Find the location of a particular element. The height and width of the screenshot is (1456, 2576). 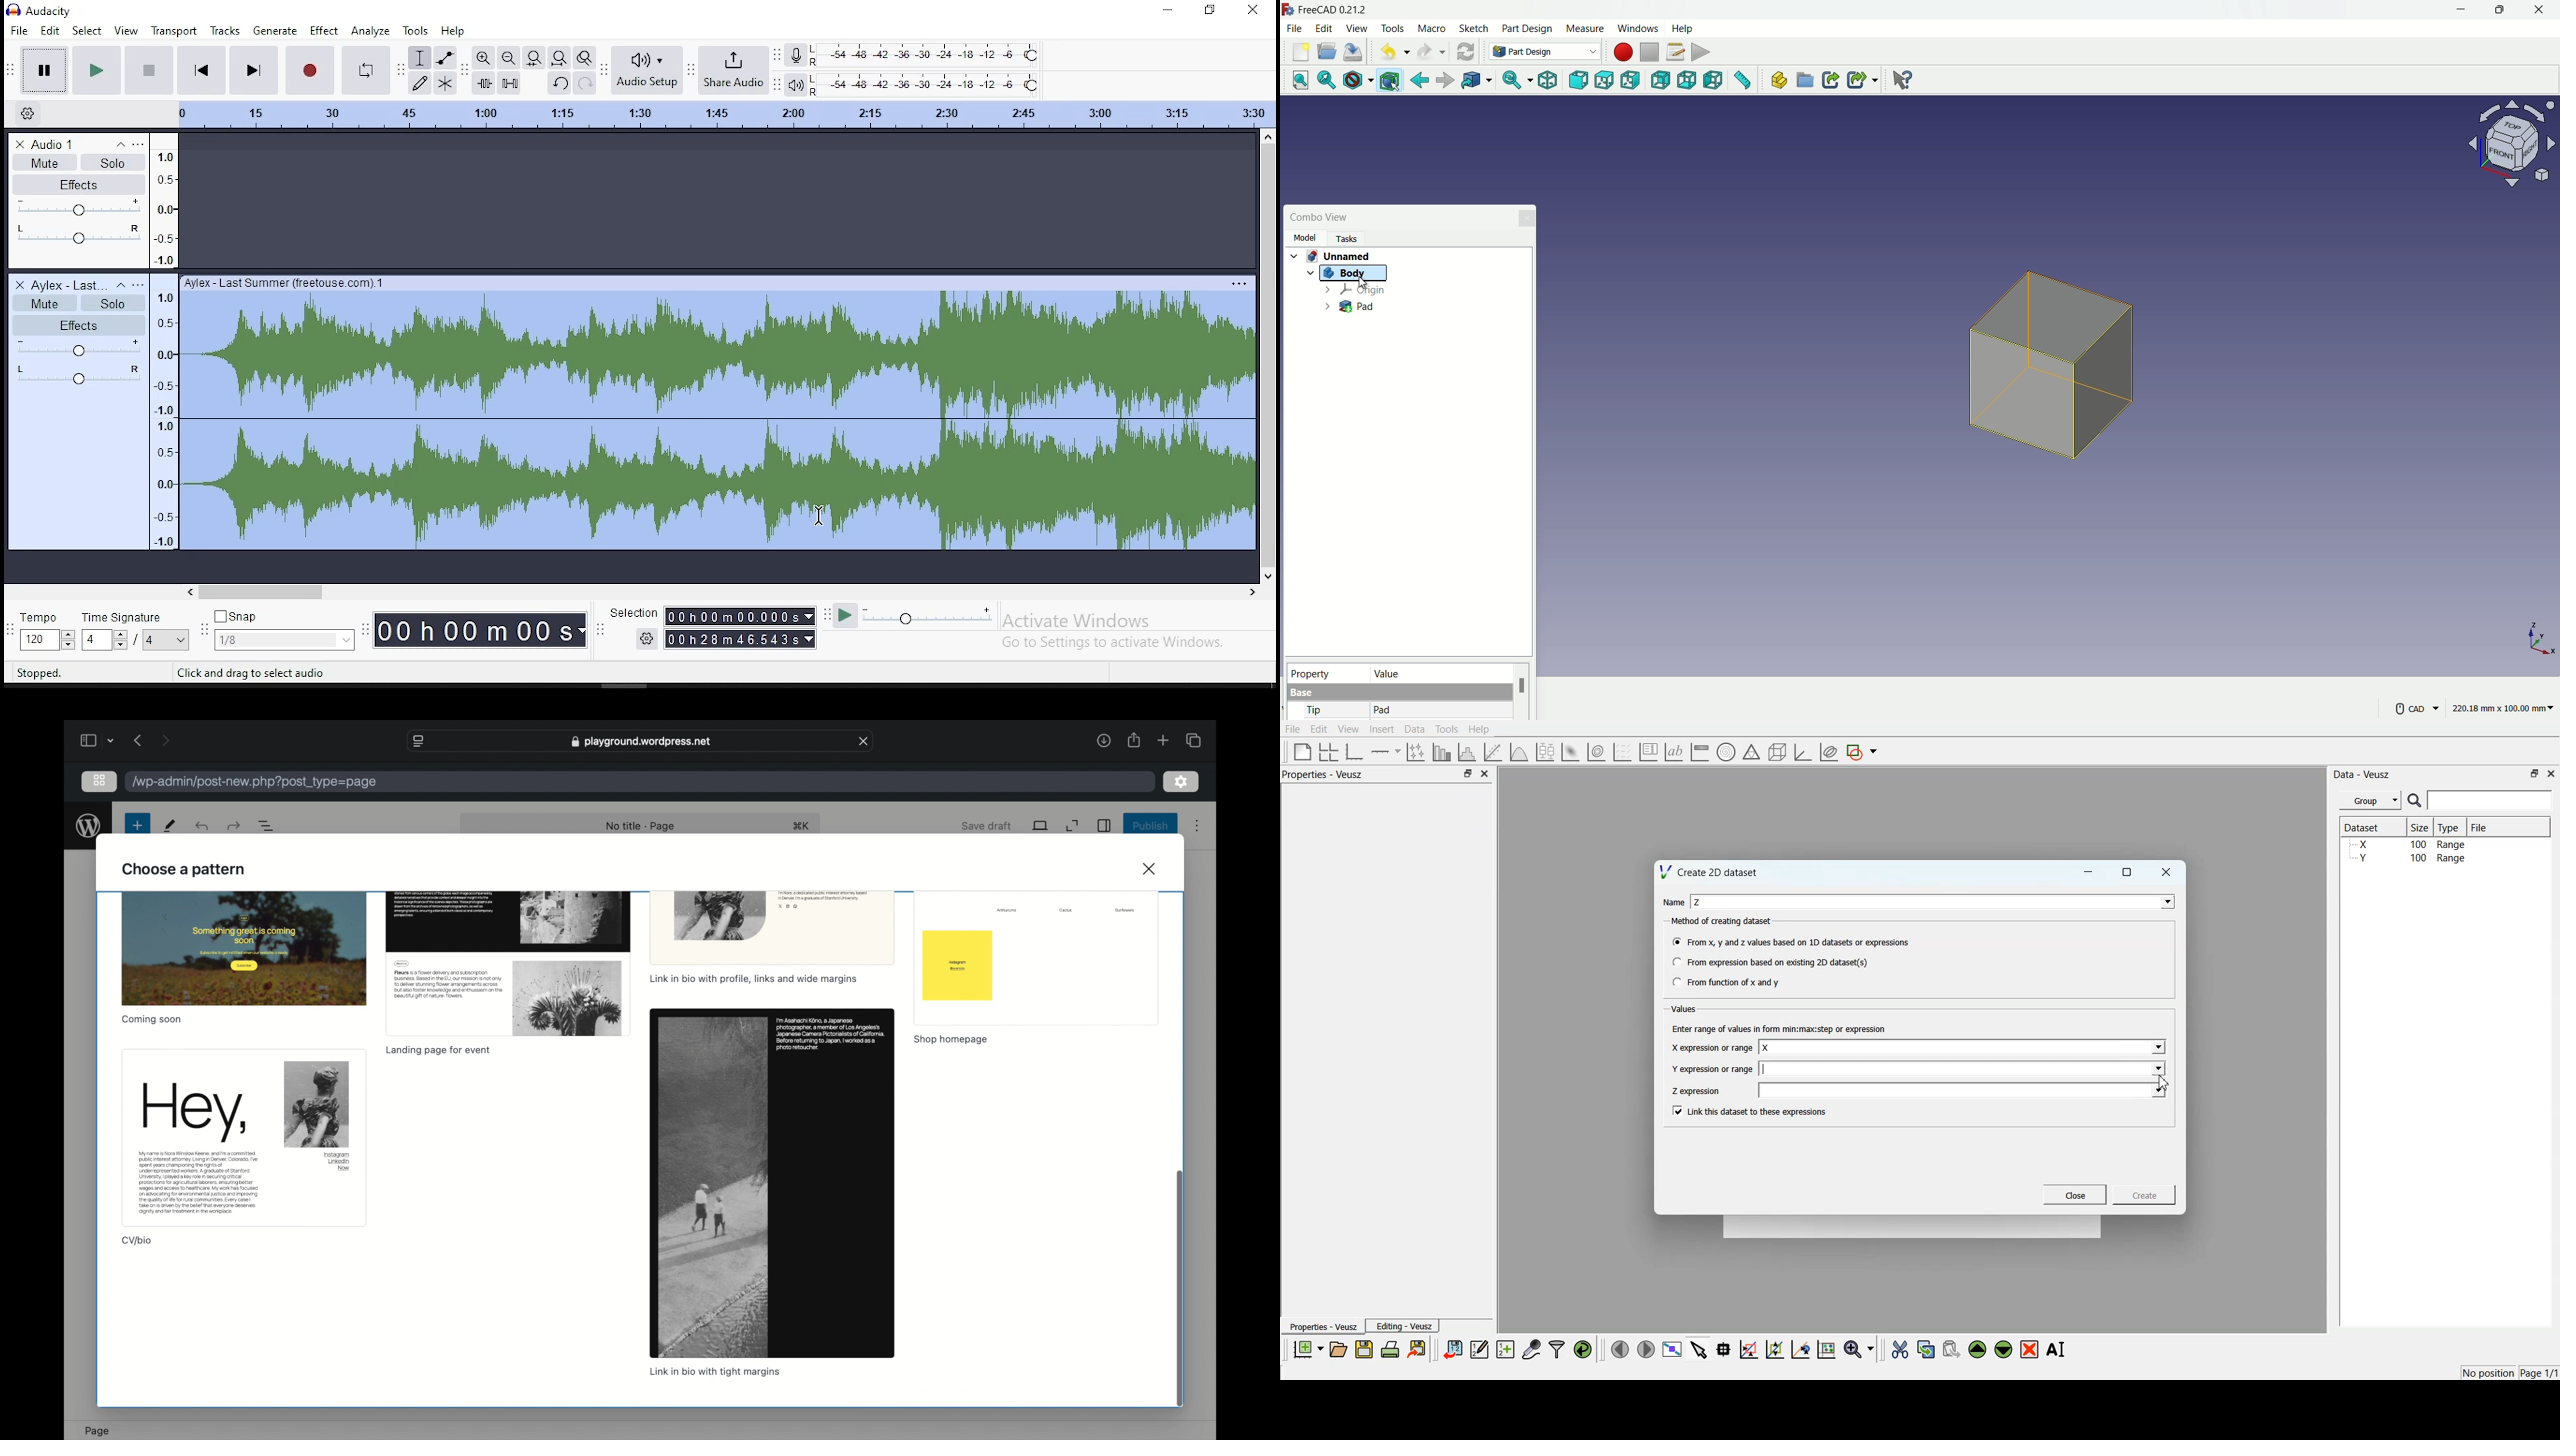

cube is located at coordinates (2055, 372).